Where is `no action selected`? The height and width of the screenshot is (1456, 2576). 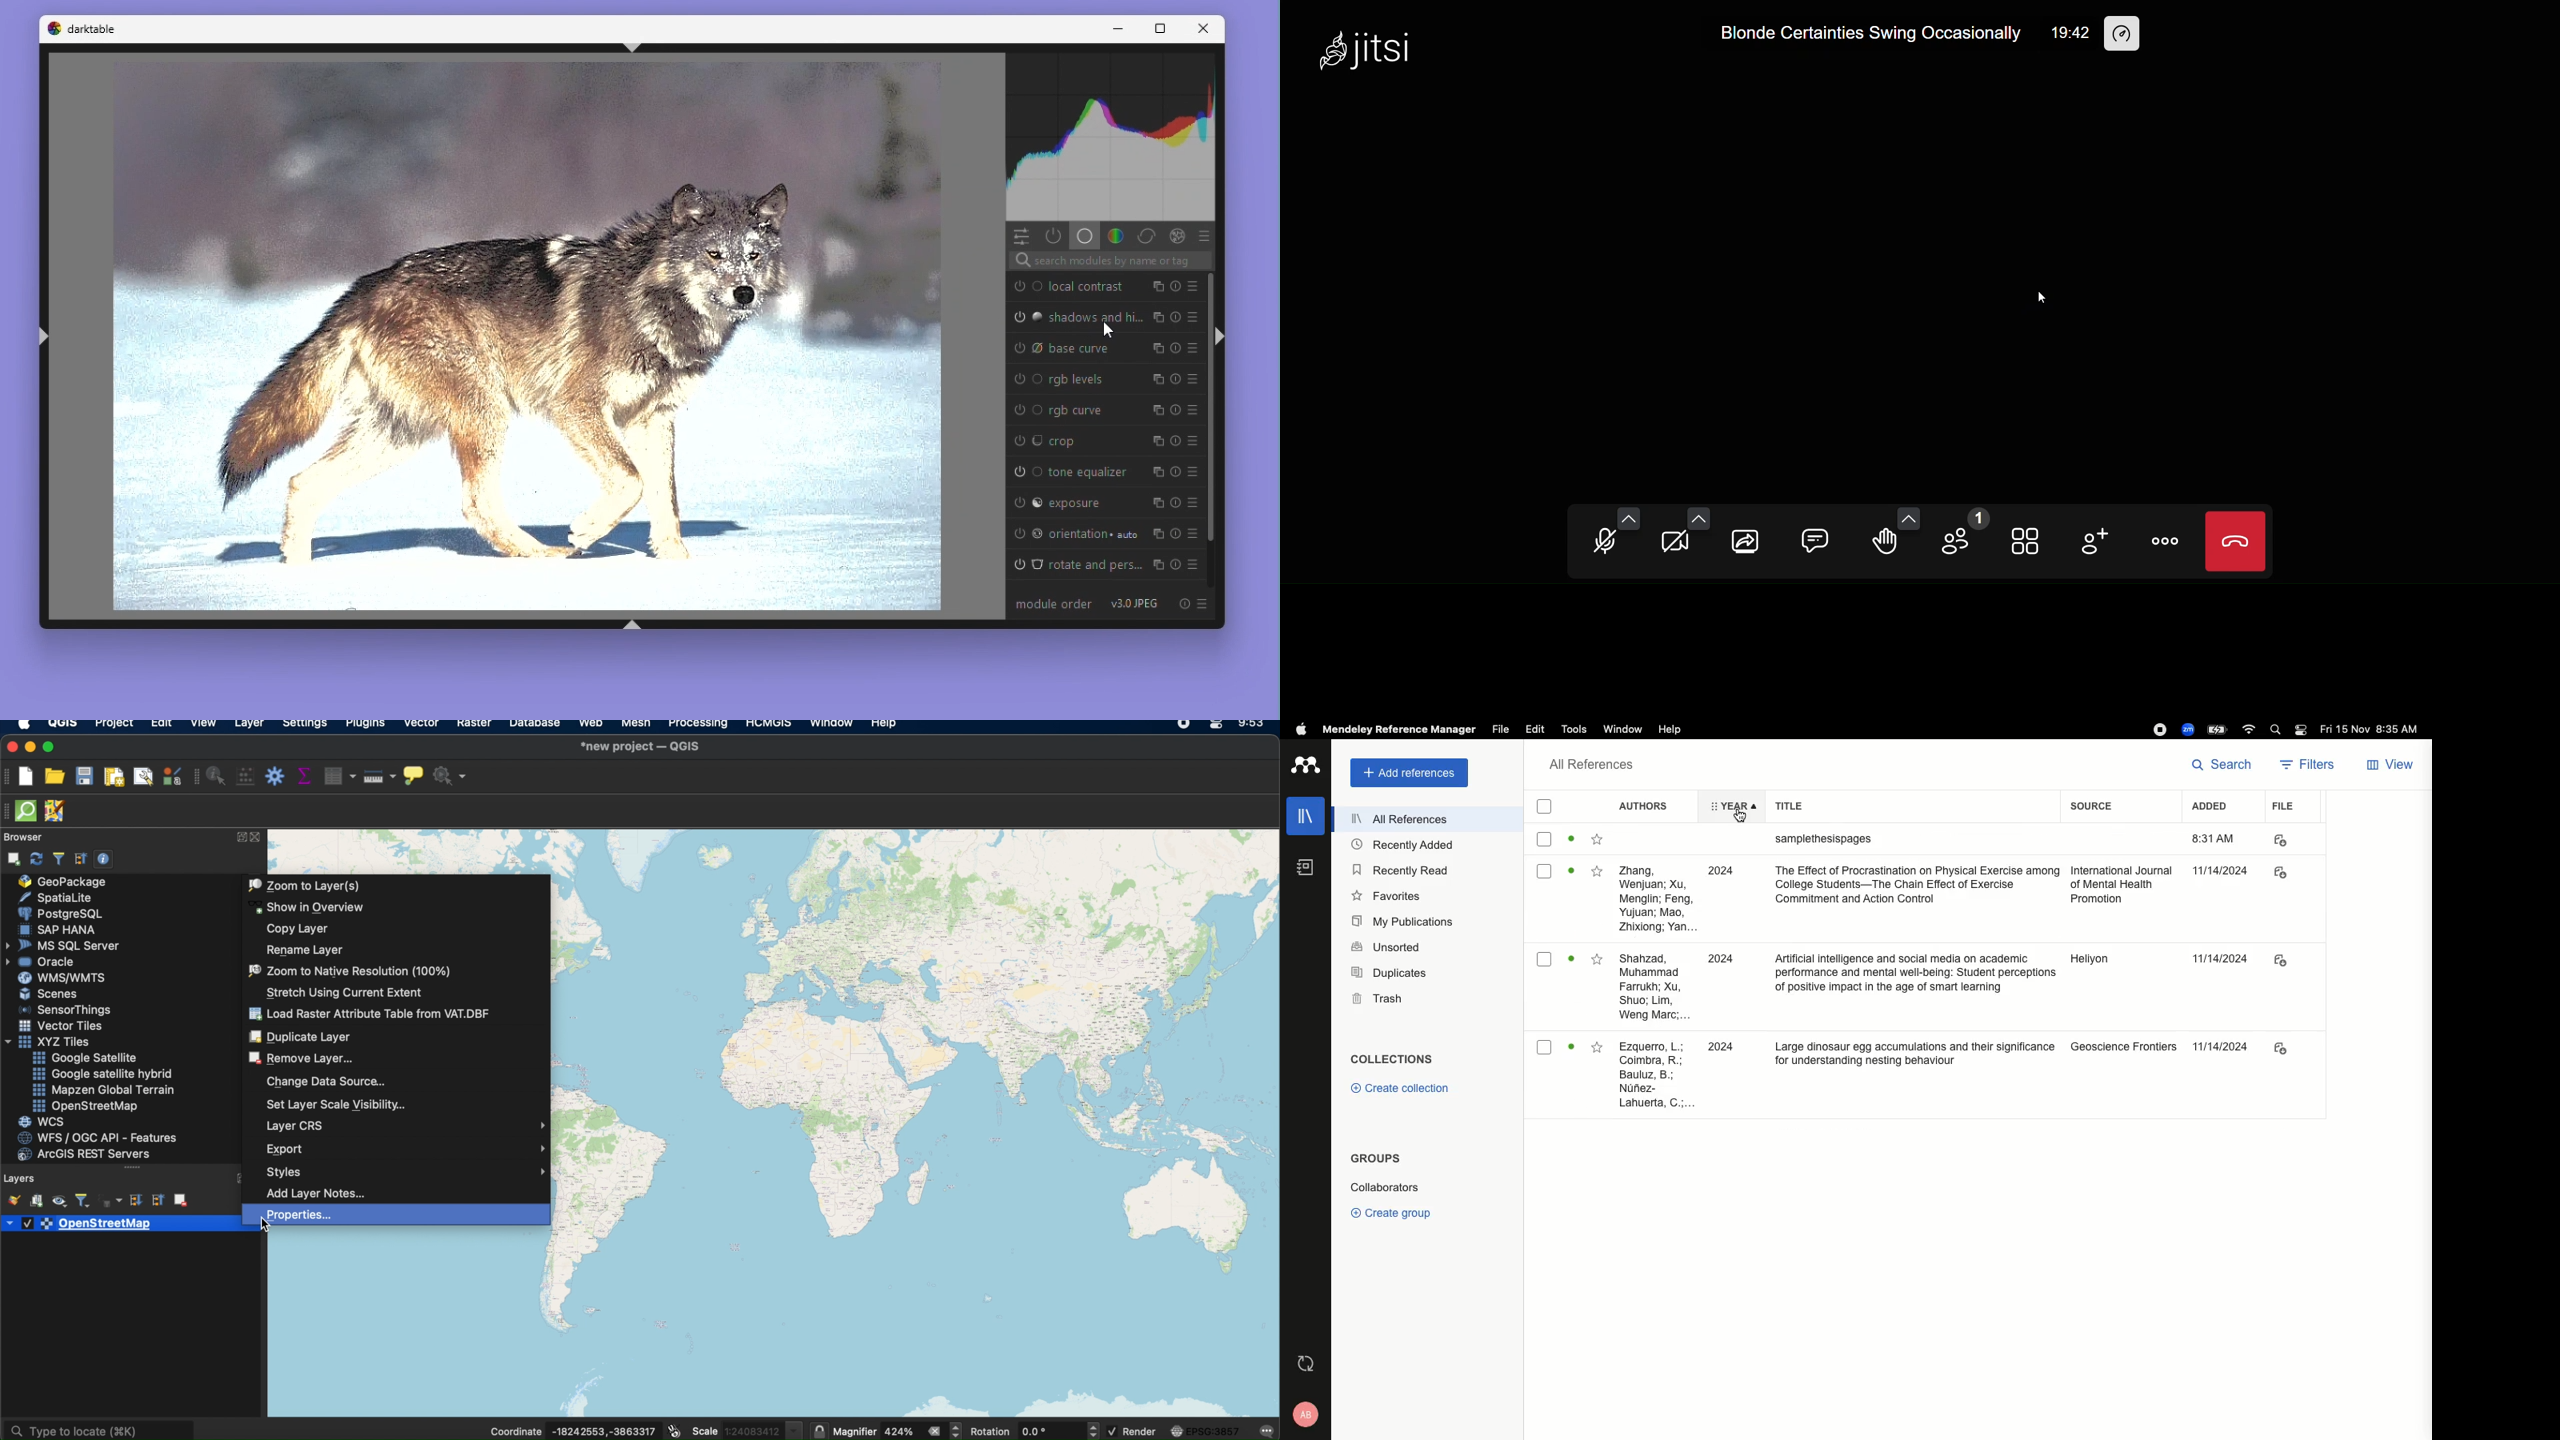 no action selected is located at coordinates (450, 776).